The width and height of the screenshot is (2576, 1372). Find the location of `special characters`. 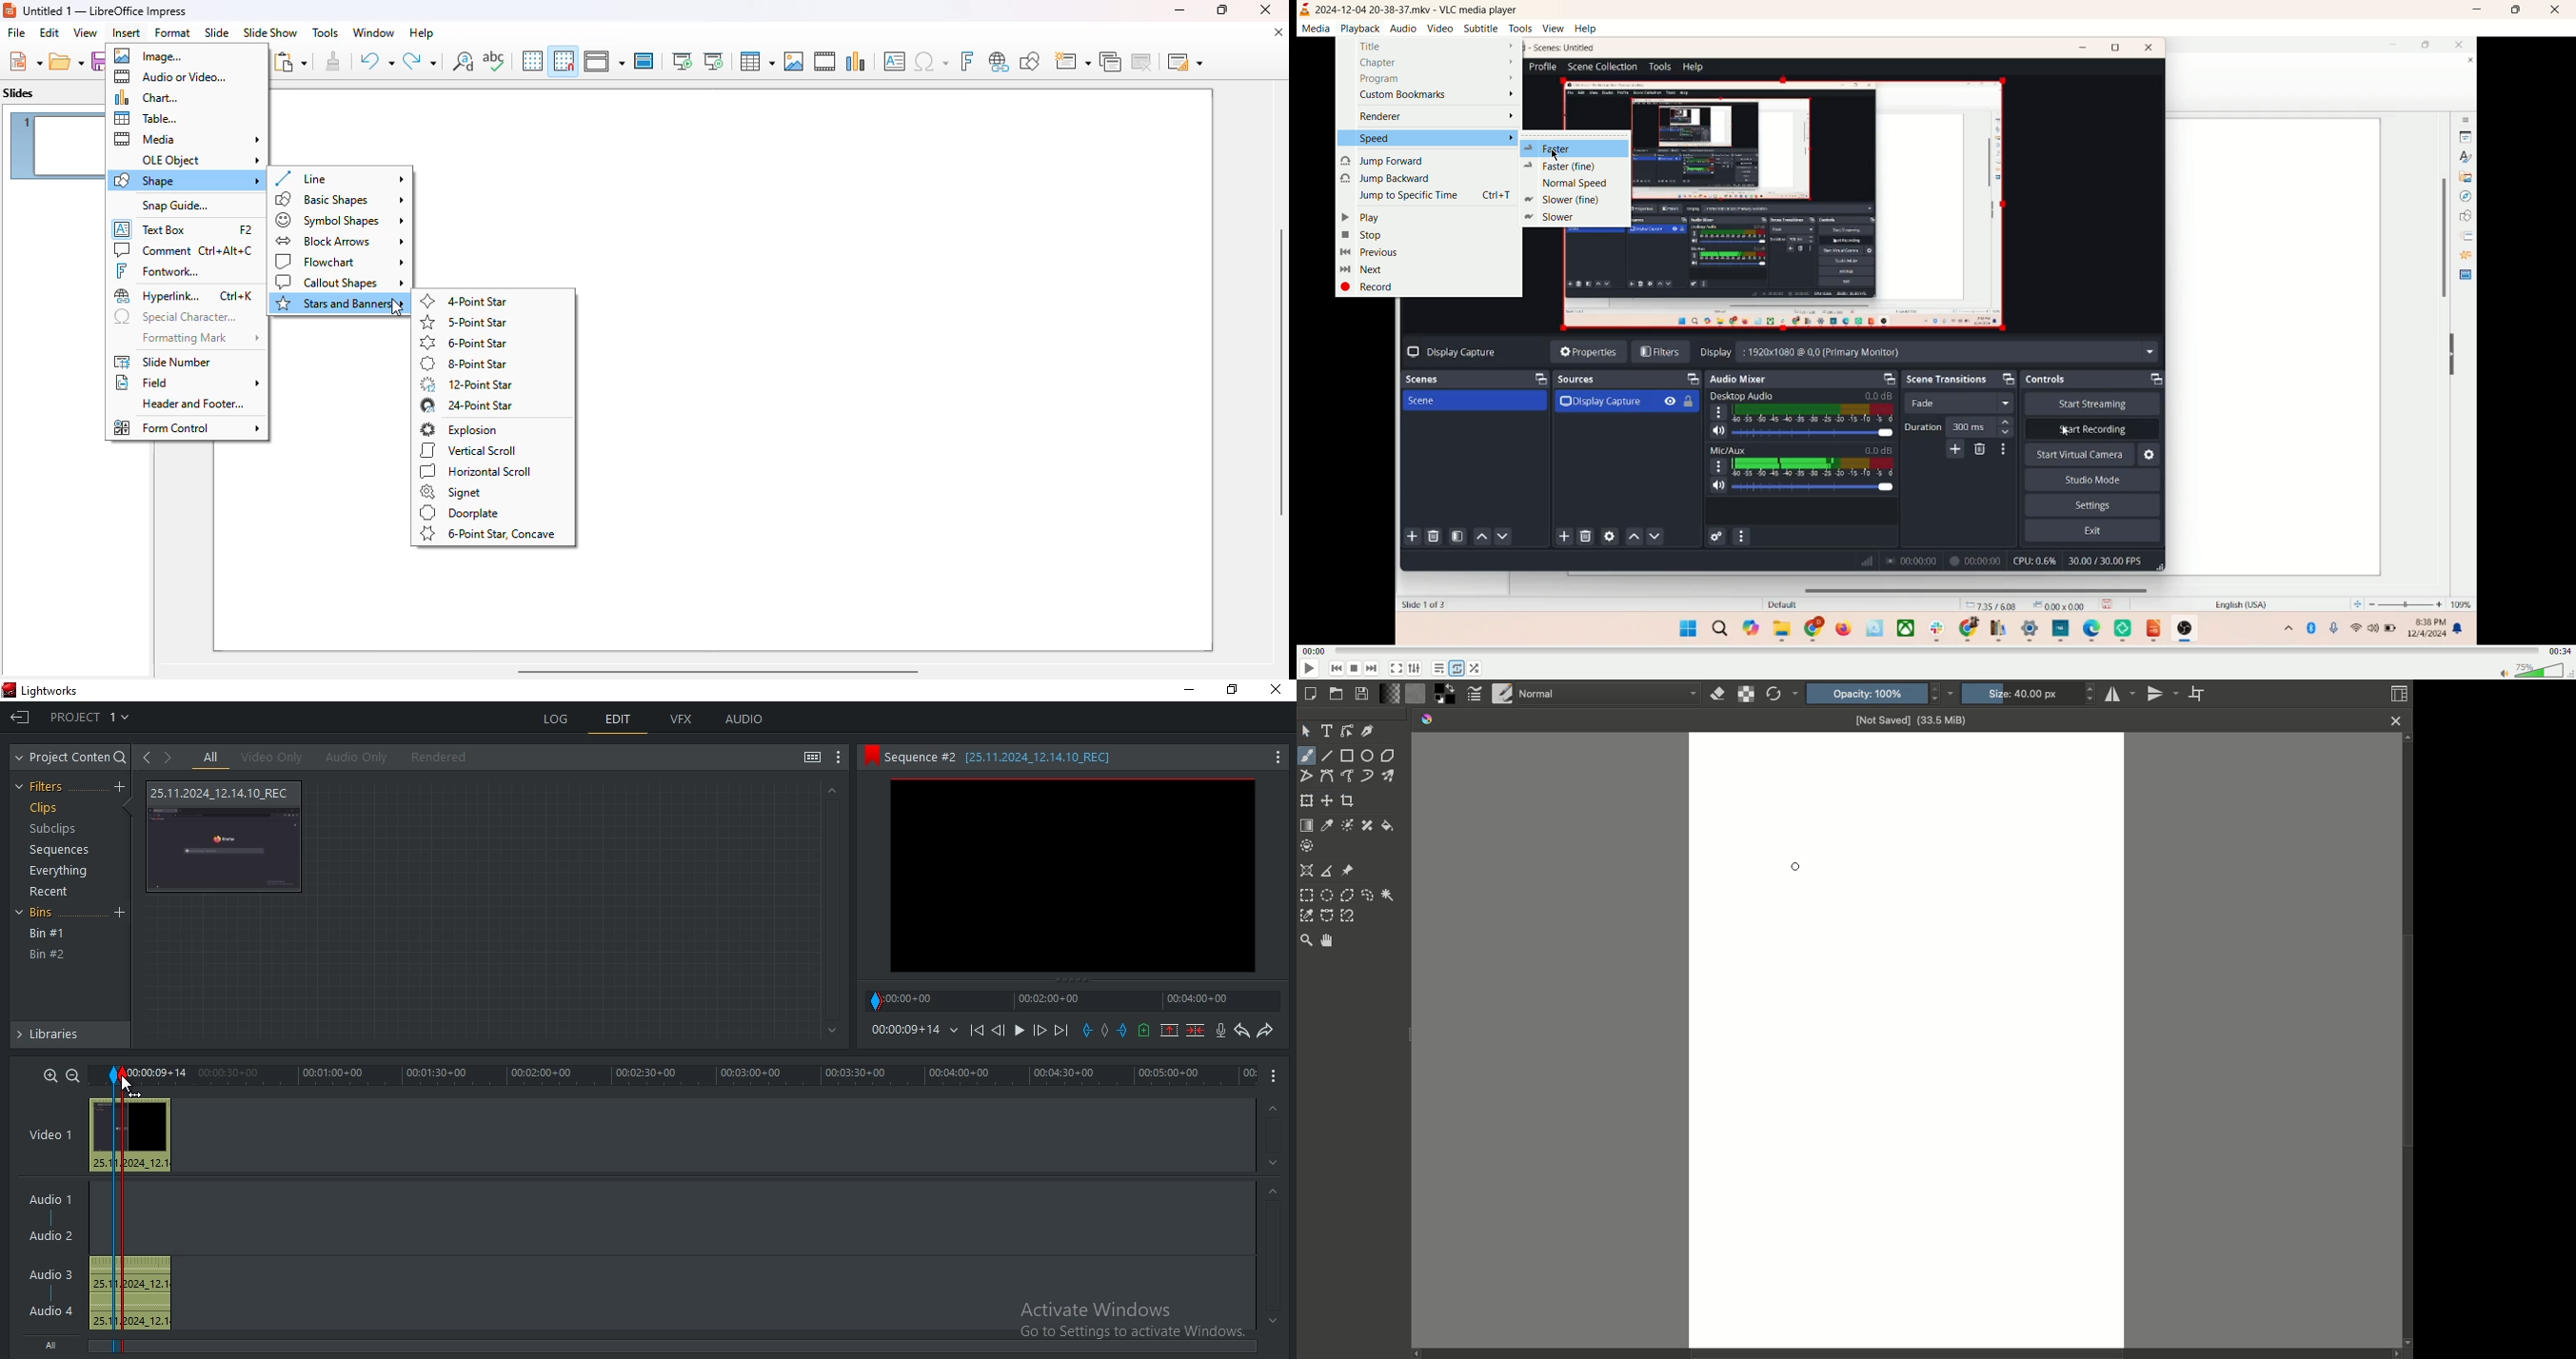

special characters is located at coordinates (176, 318).